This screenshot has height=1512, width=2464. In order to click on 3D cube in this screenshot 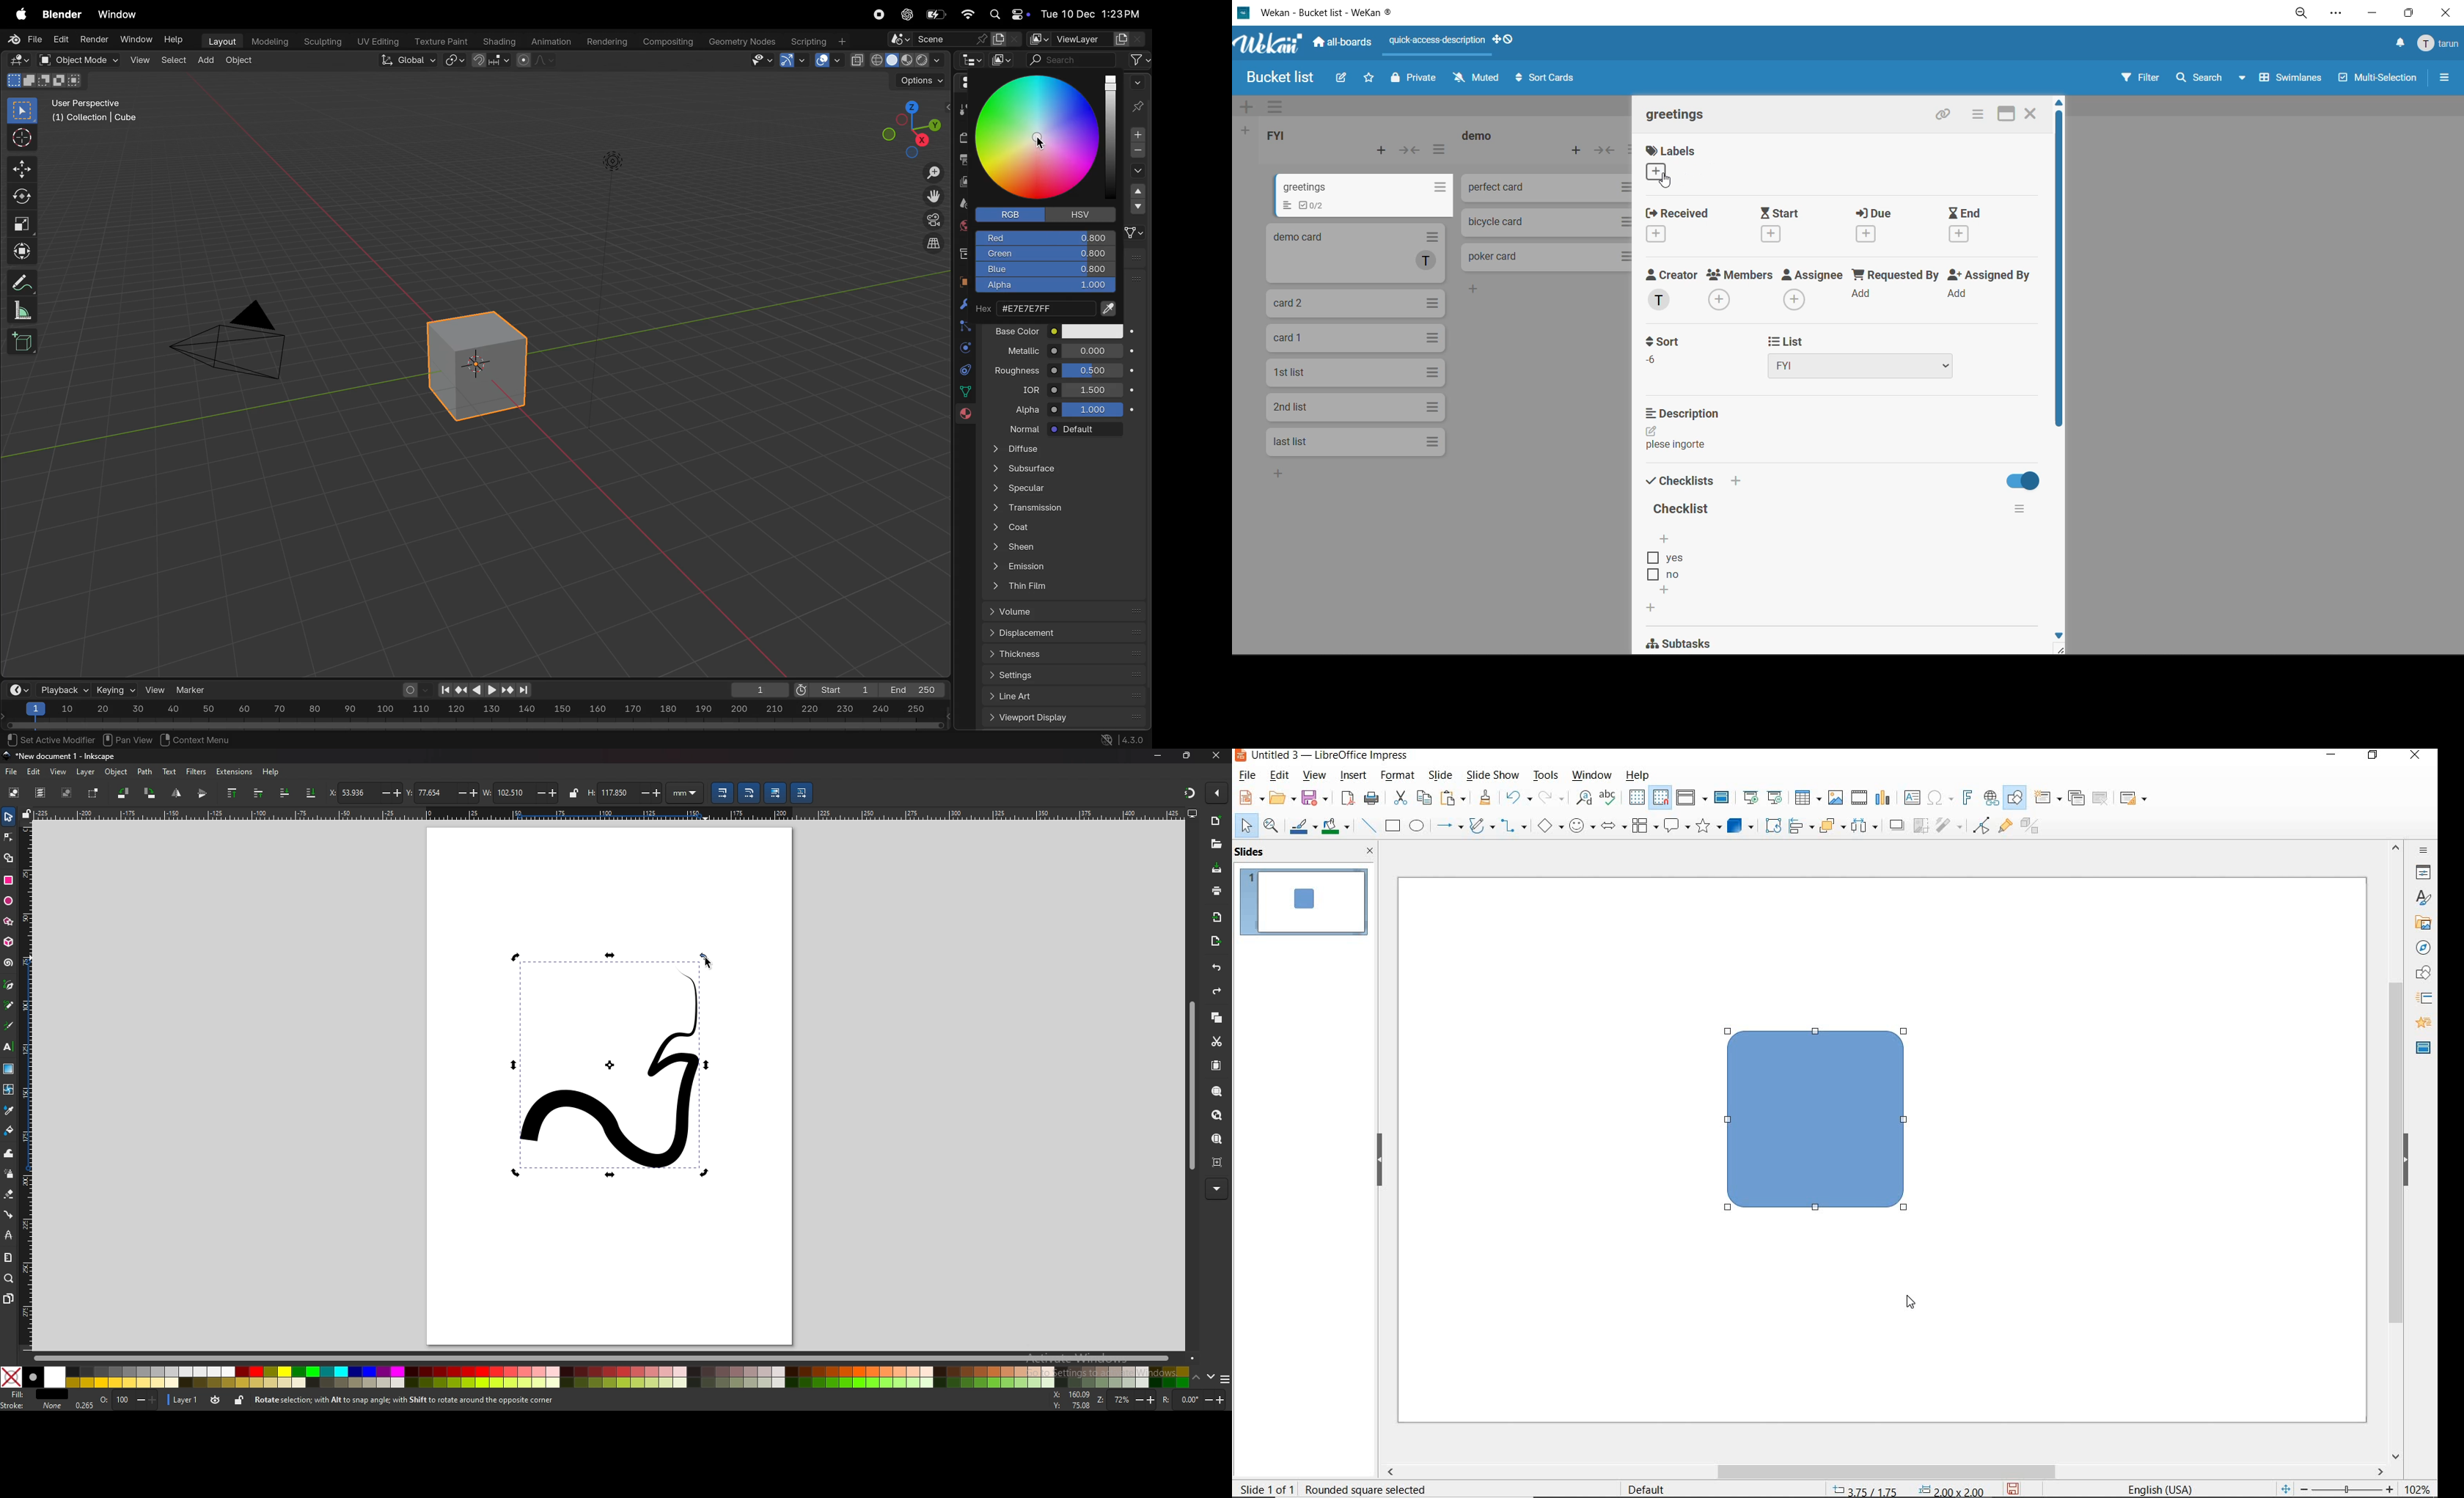, I will do `click(22, 342)`.